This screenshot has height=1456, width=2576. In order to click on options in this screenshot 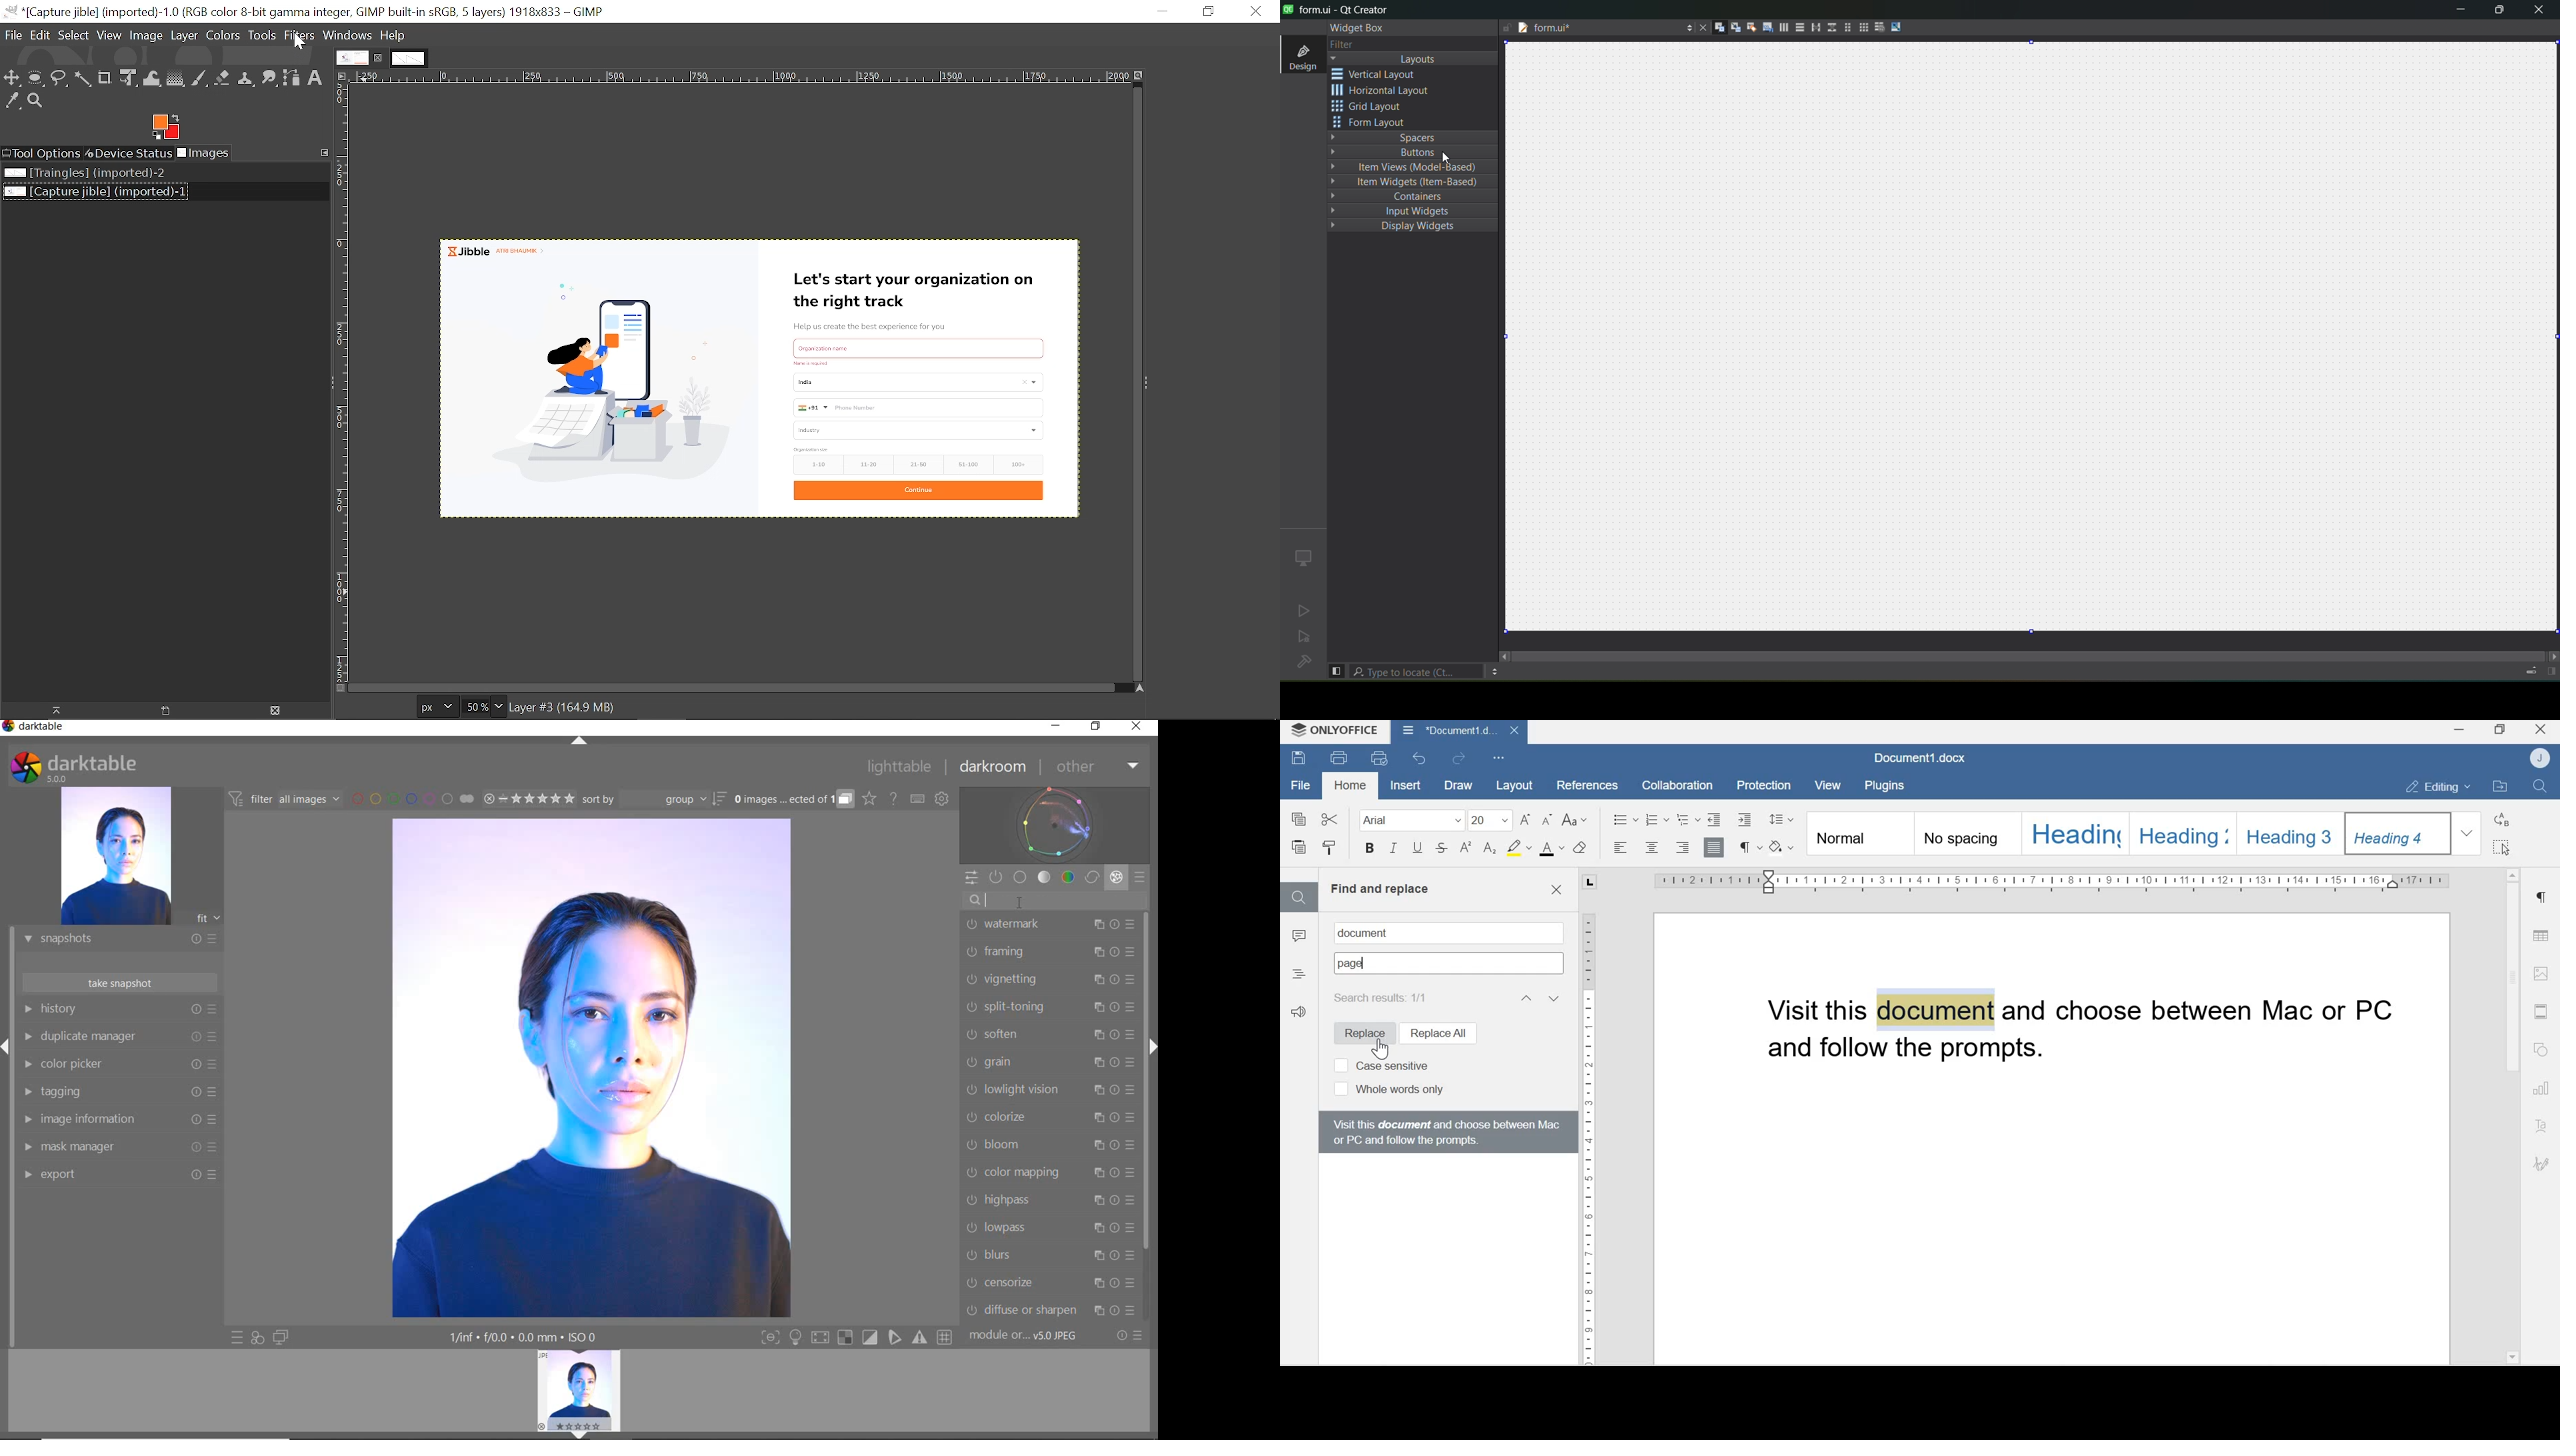, I will do `click(1494, 672)`.